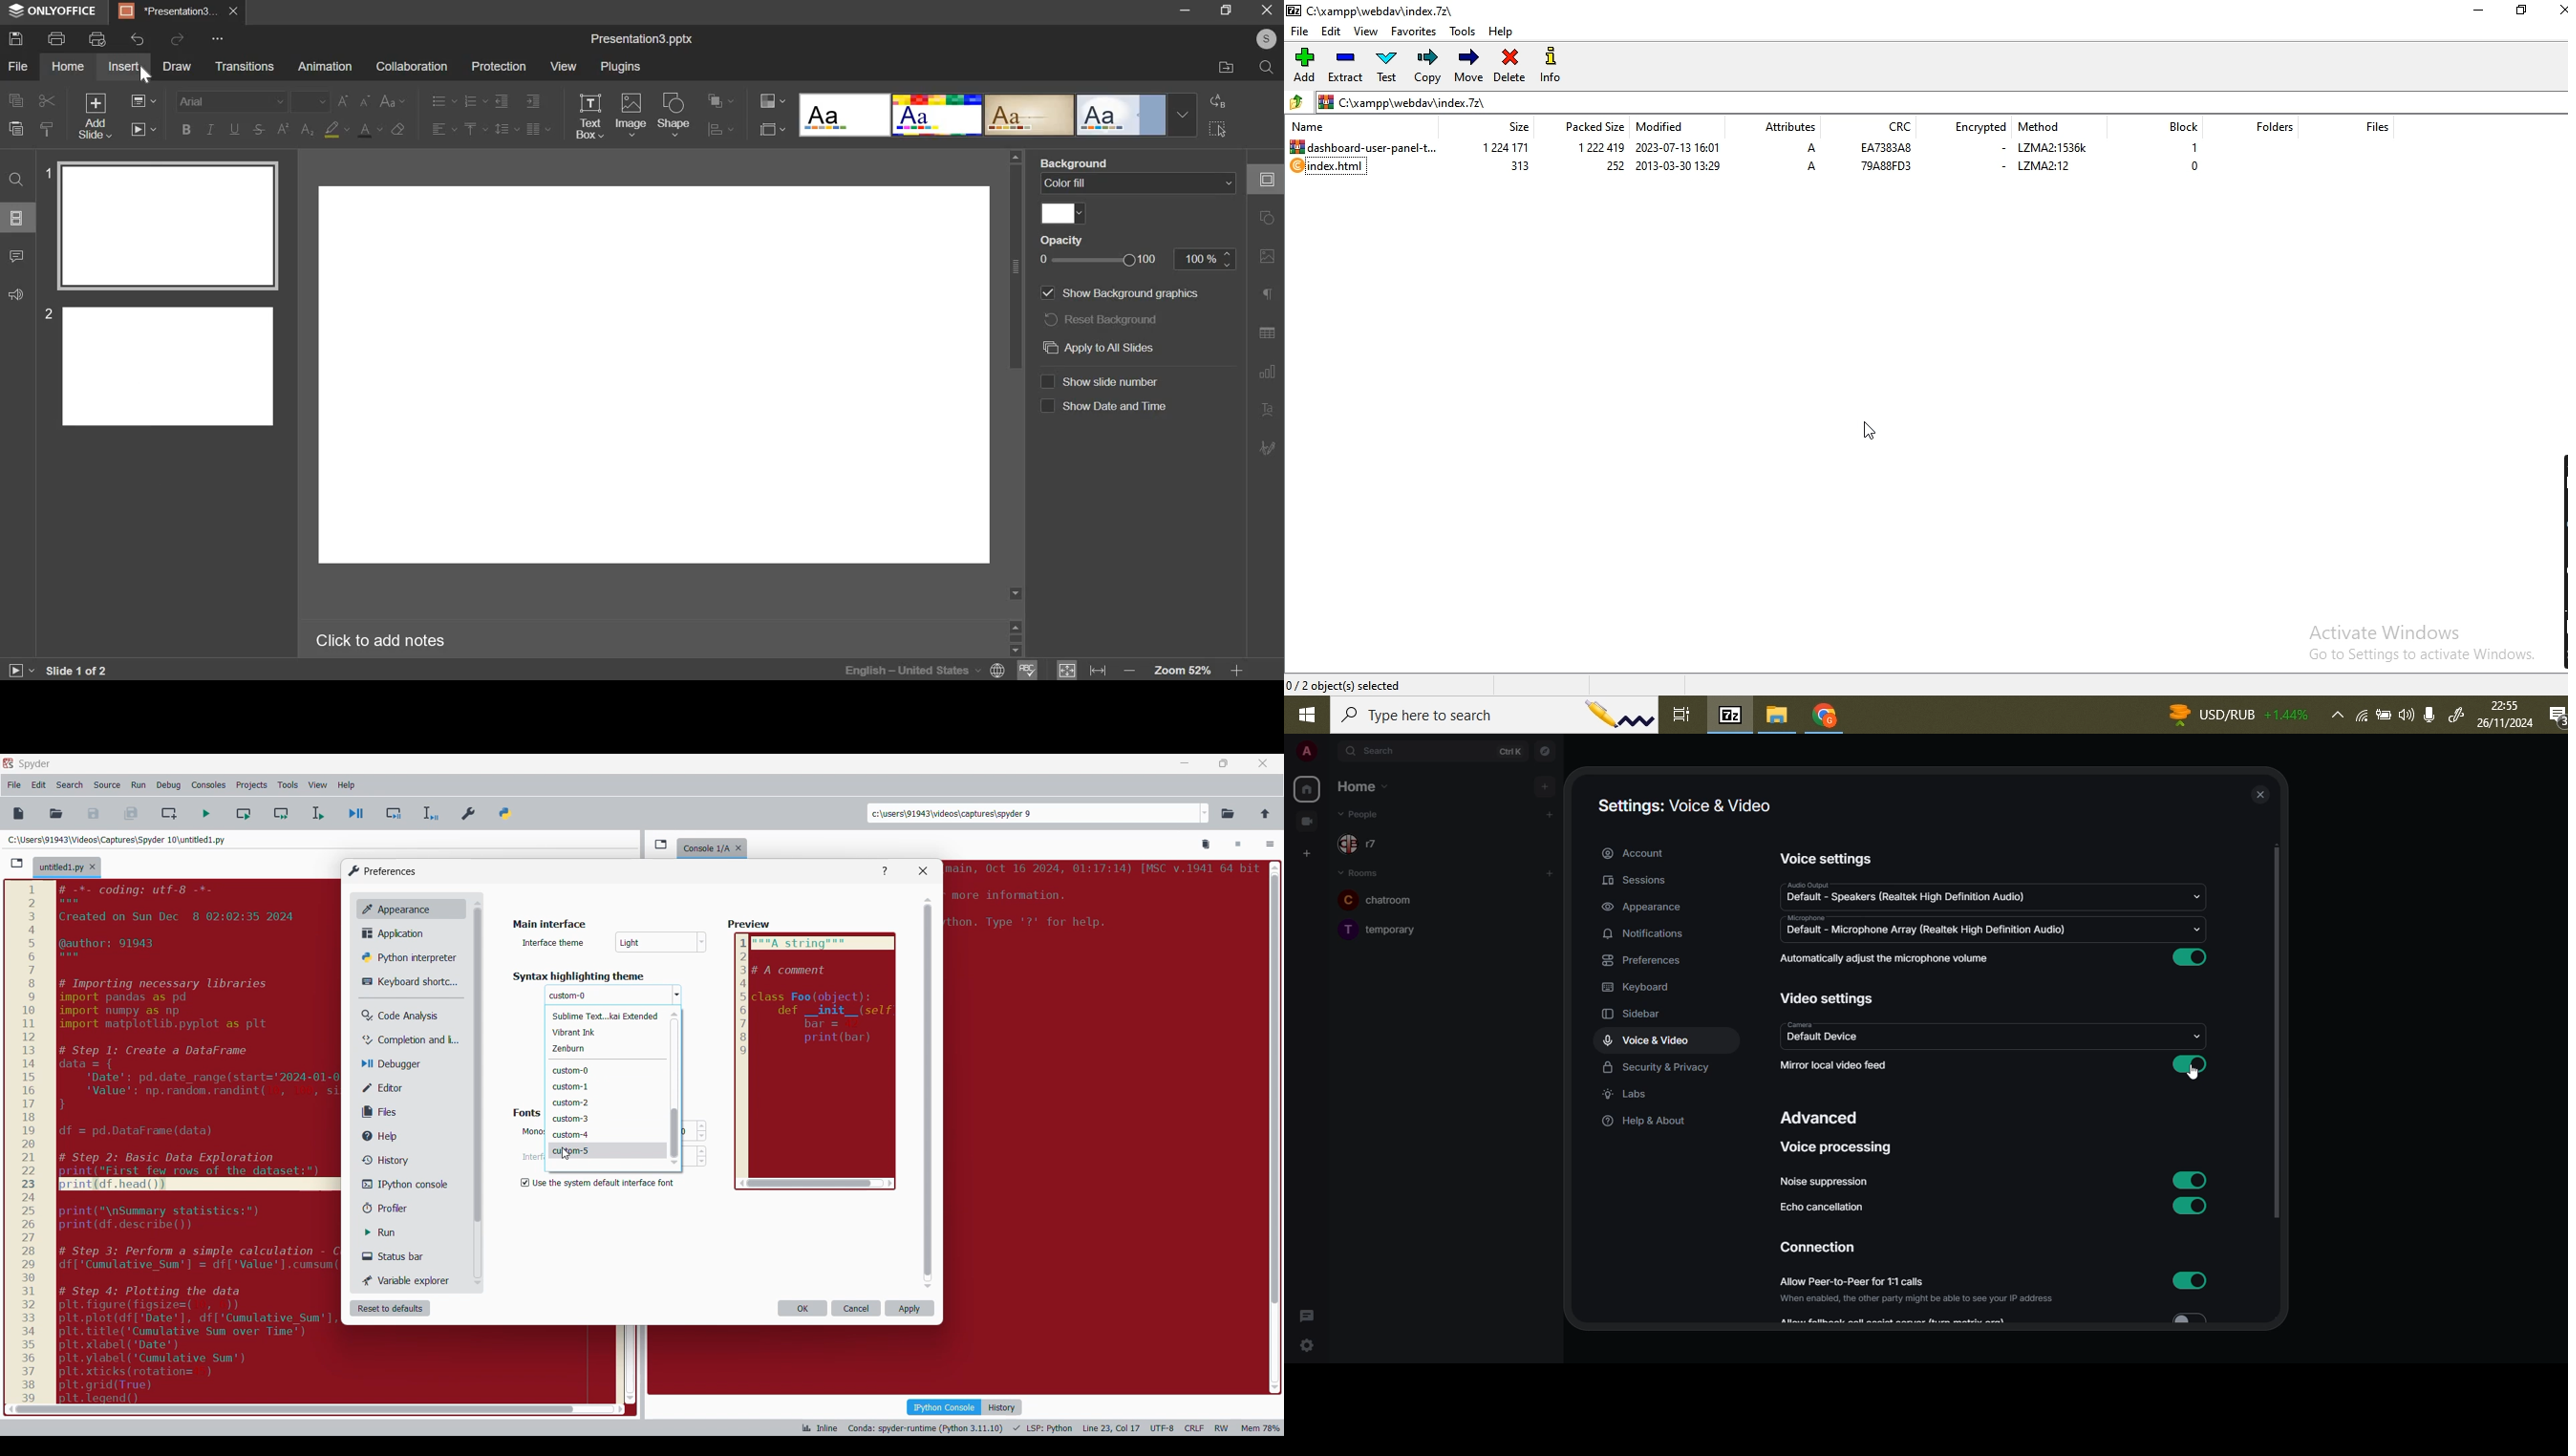 The height and width of the screenshot is (1456, 2576). What do you see at coordinates (814, 1061) in the screenshot?
I see `Preview reflecting selected color` at bounding box center [814, 1061].